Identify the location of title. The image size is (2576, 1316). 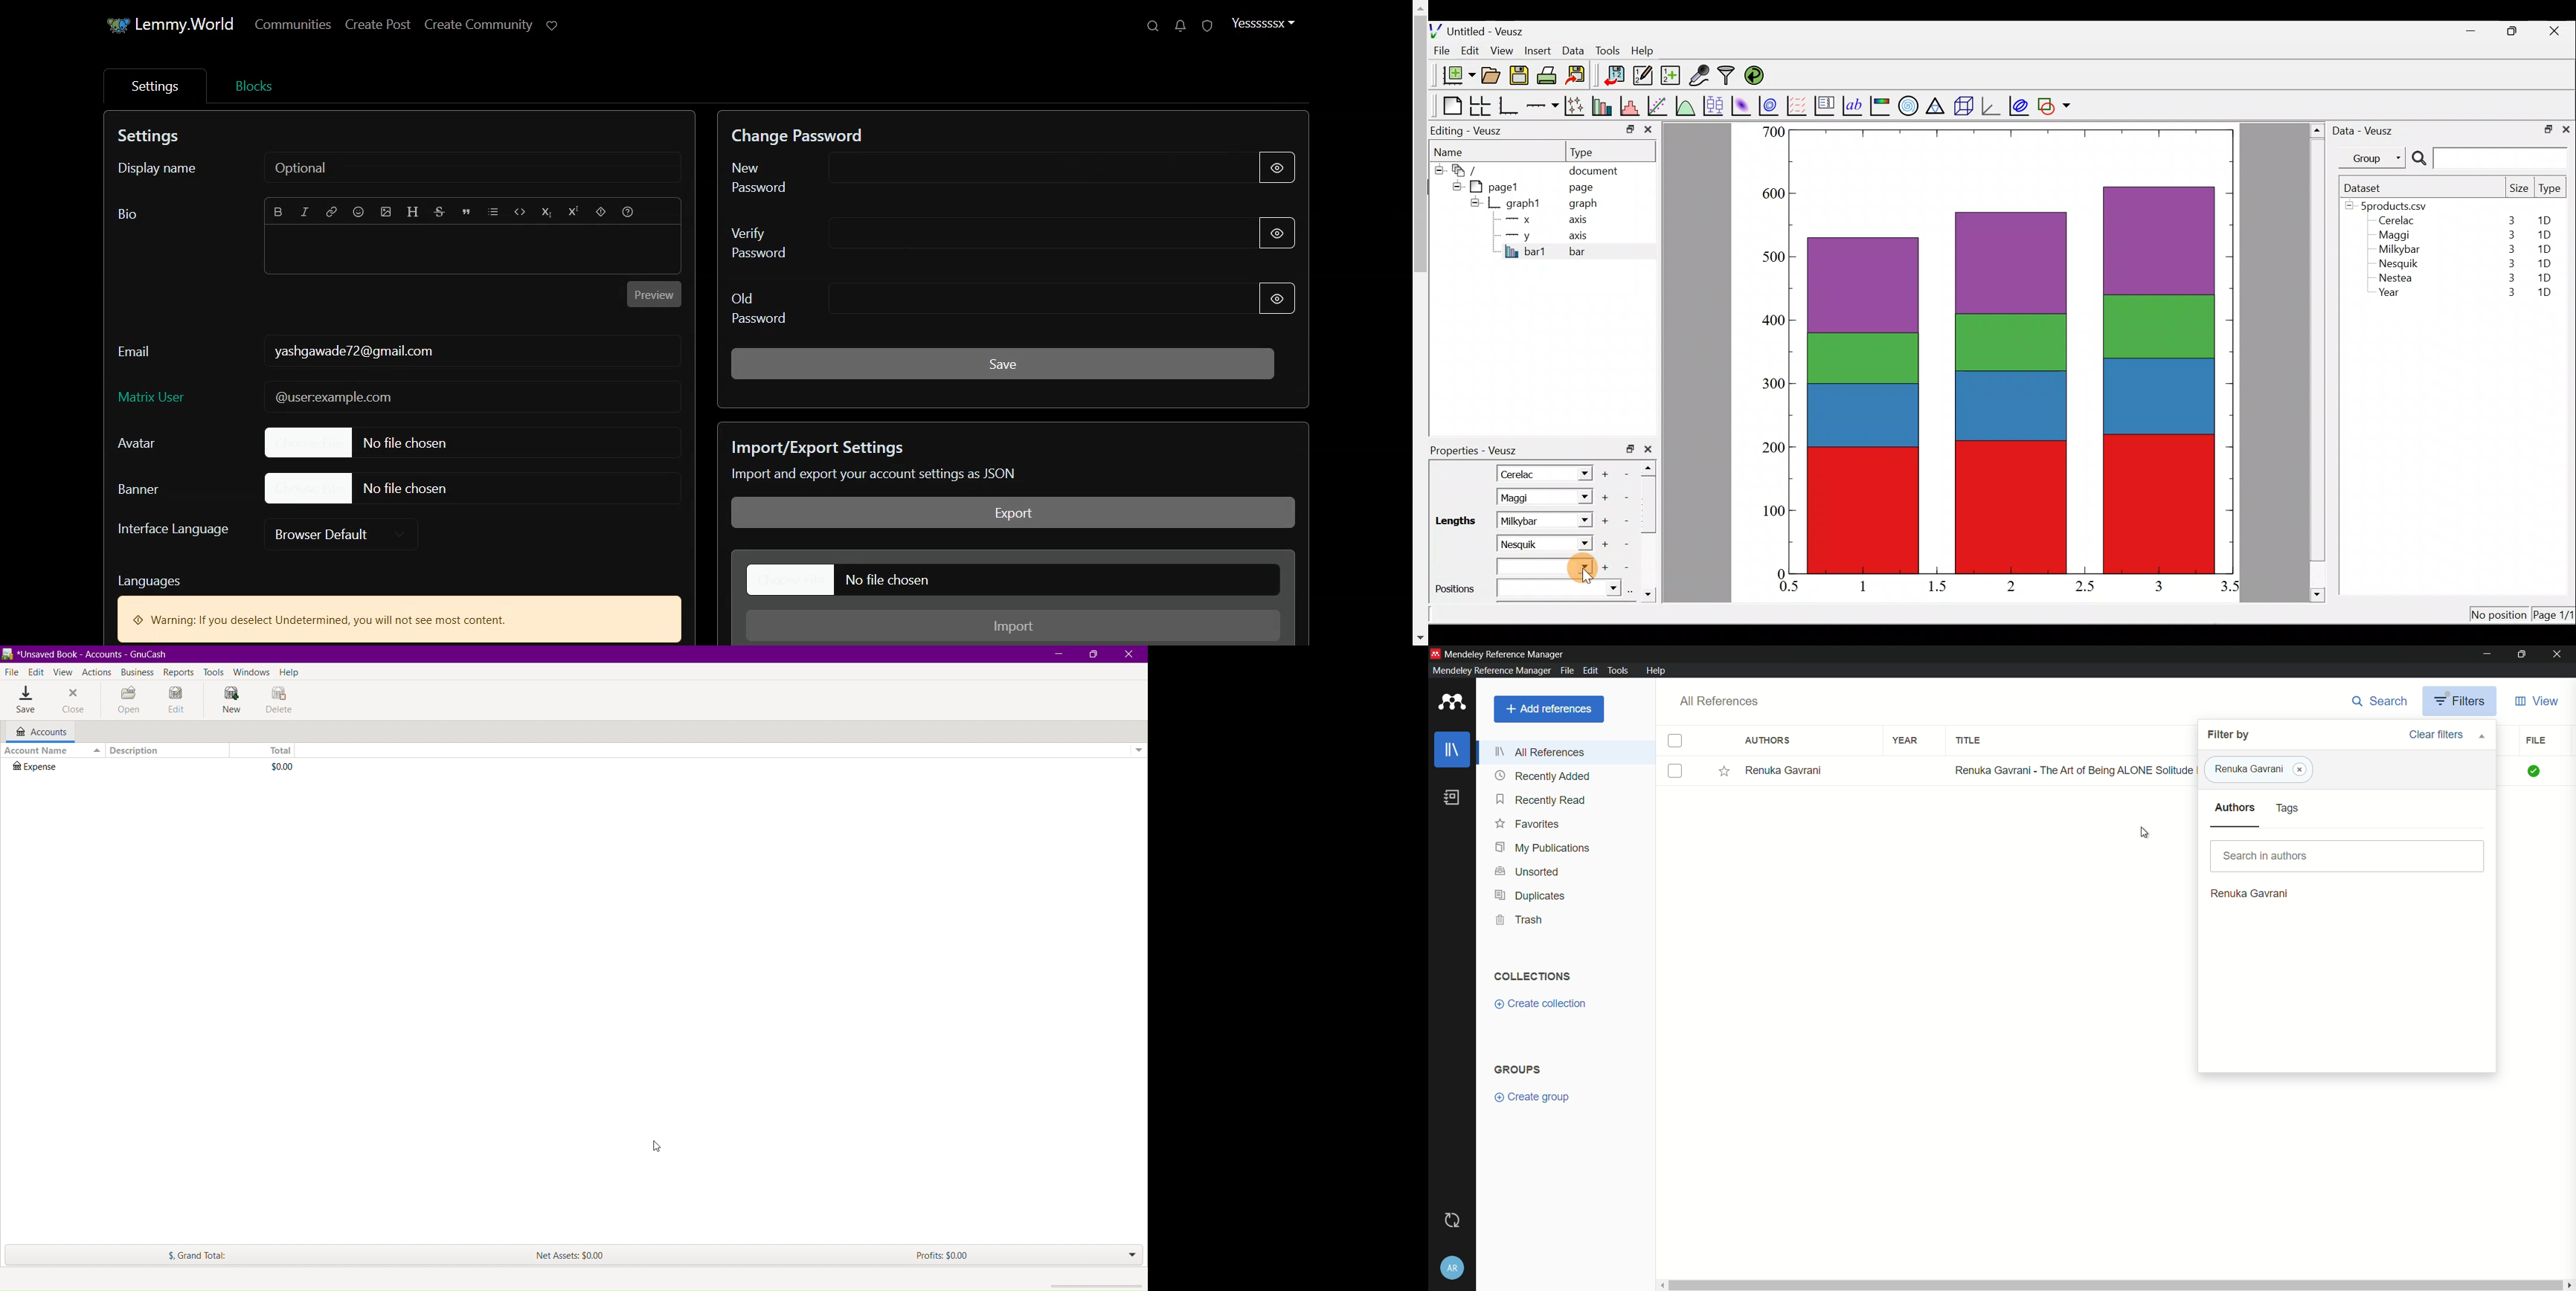
(1968, 740).